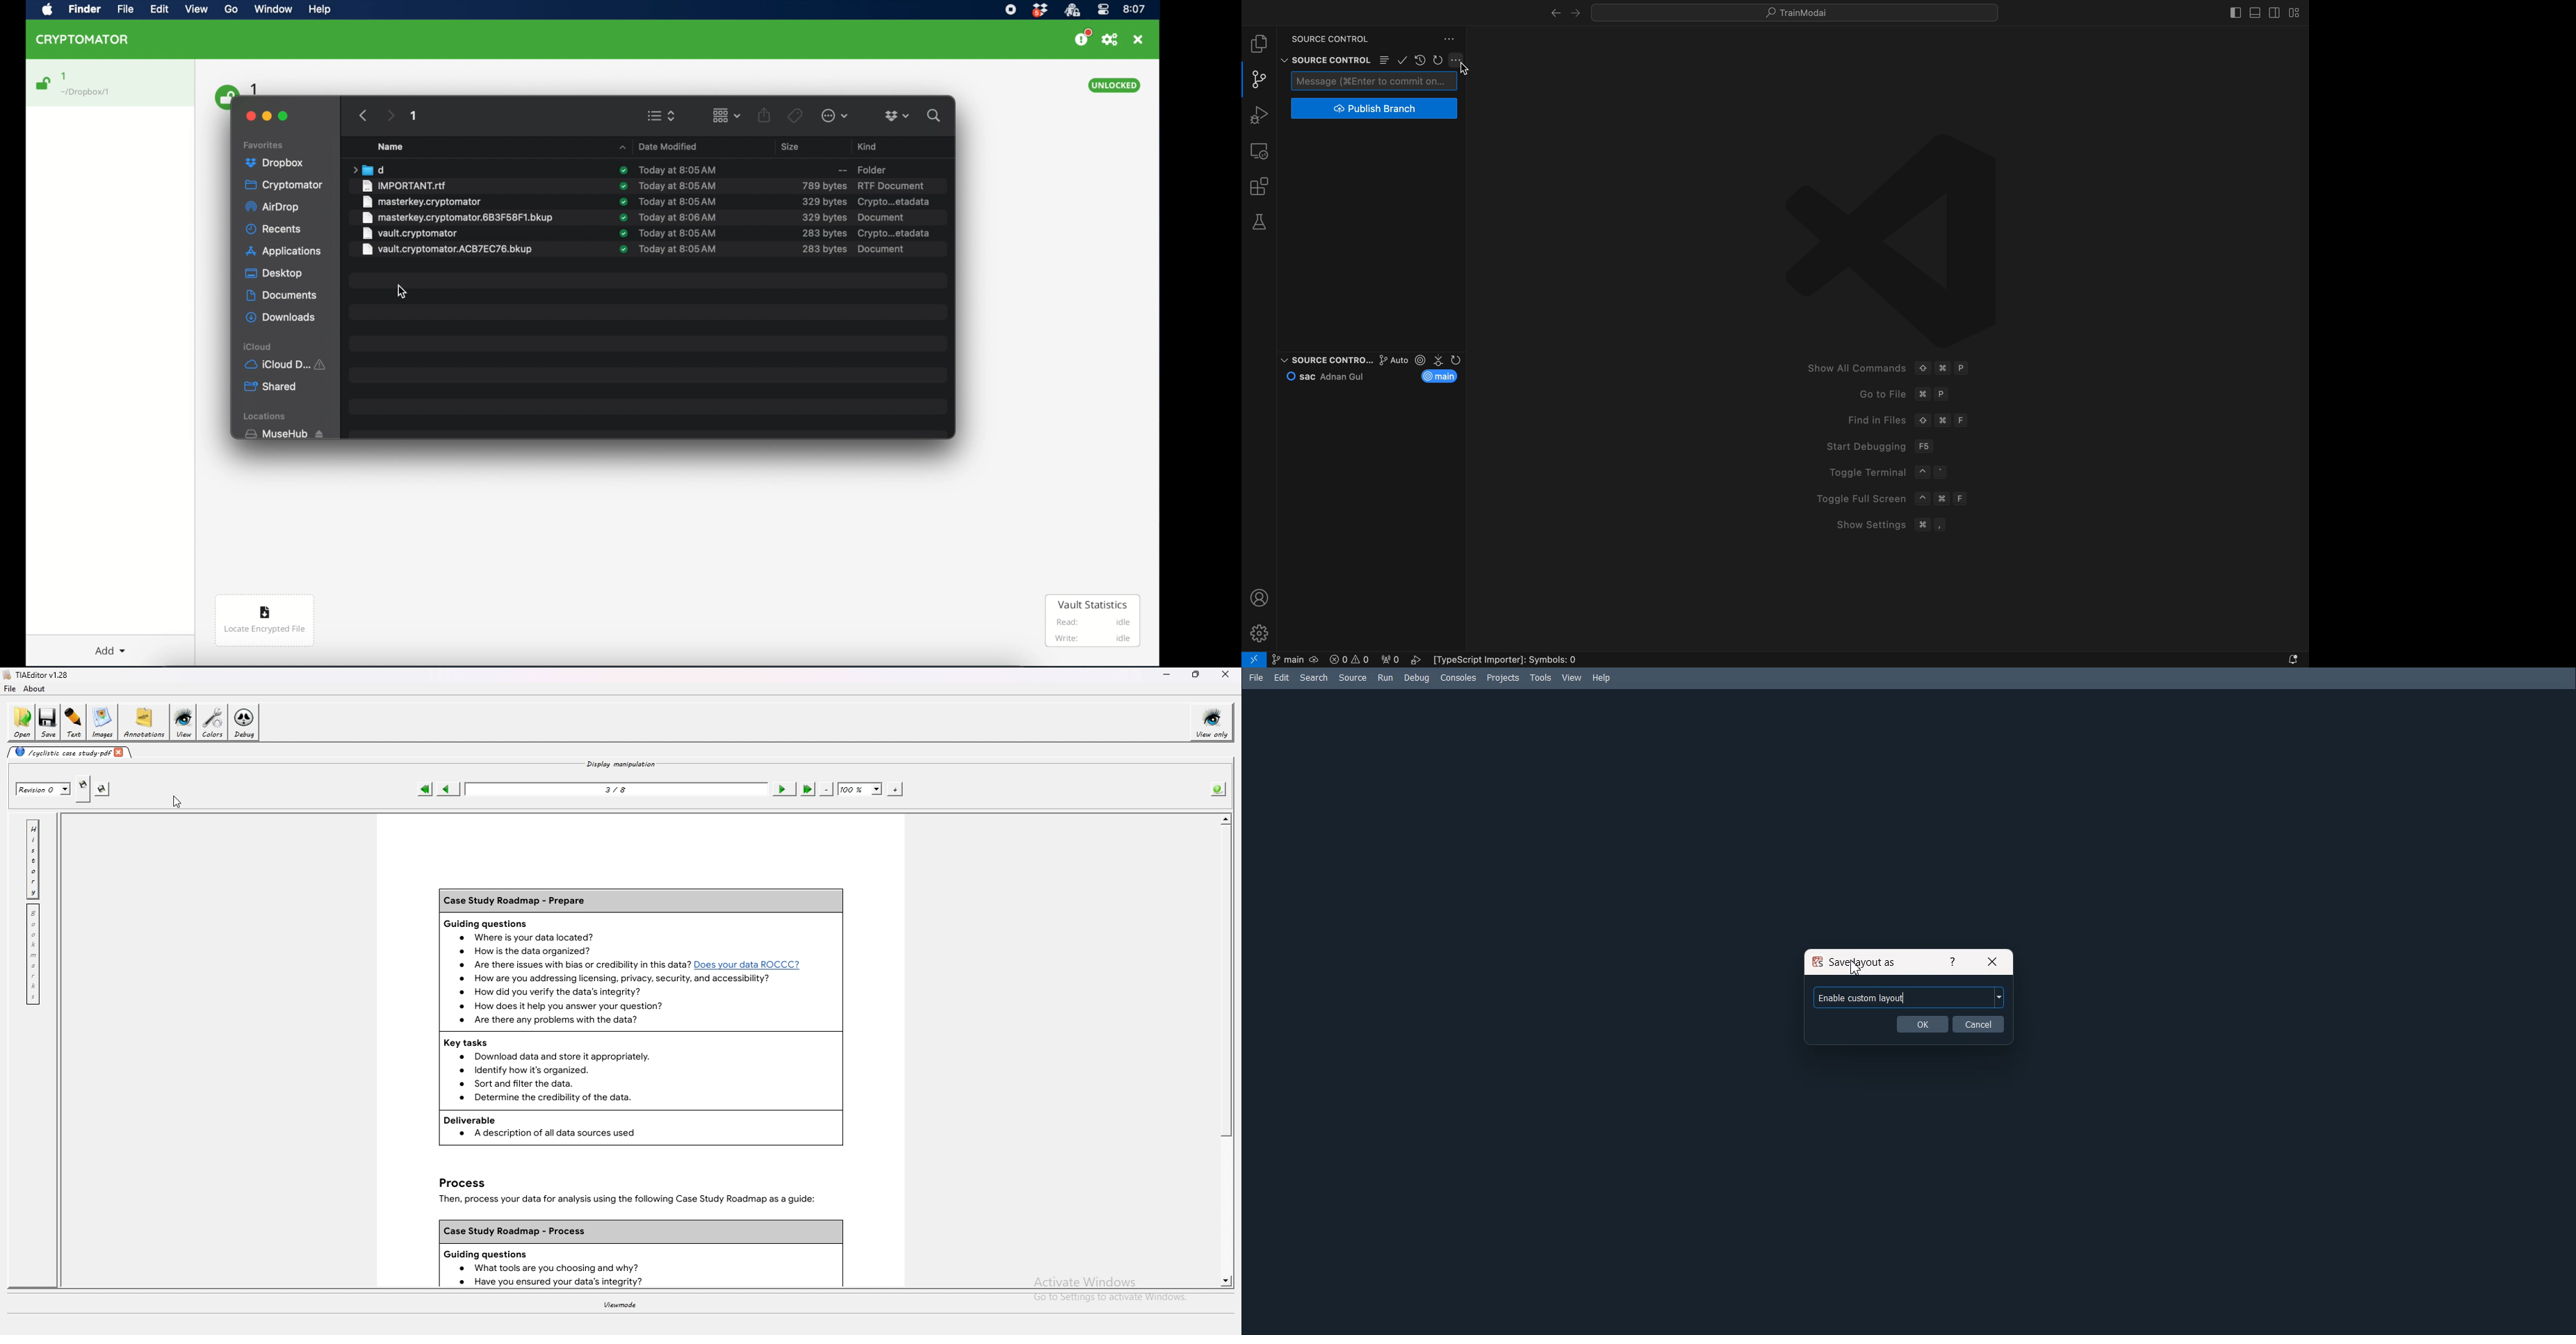 The width and height of the screenshot is (2576, 1344). I want to click on Text, so click(1859, 962).